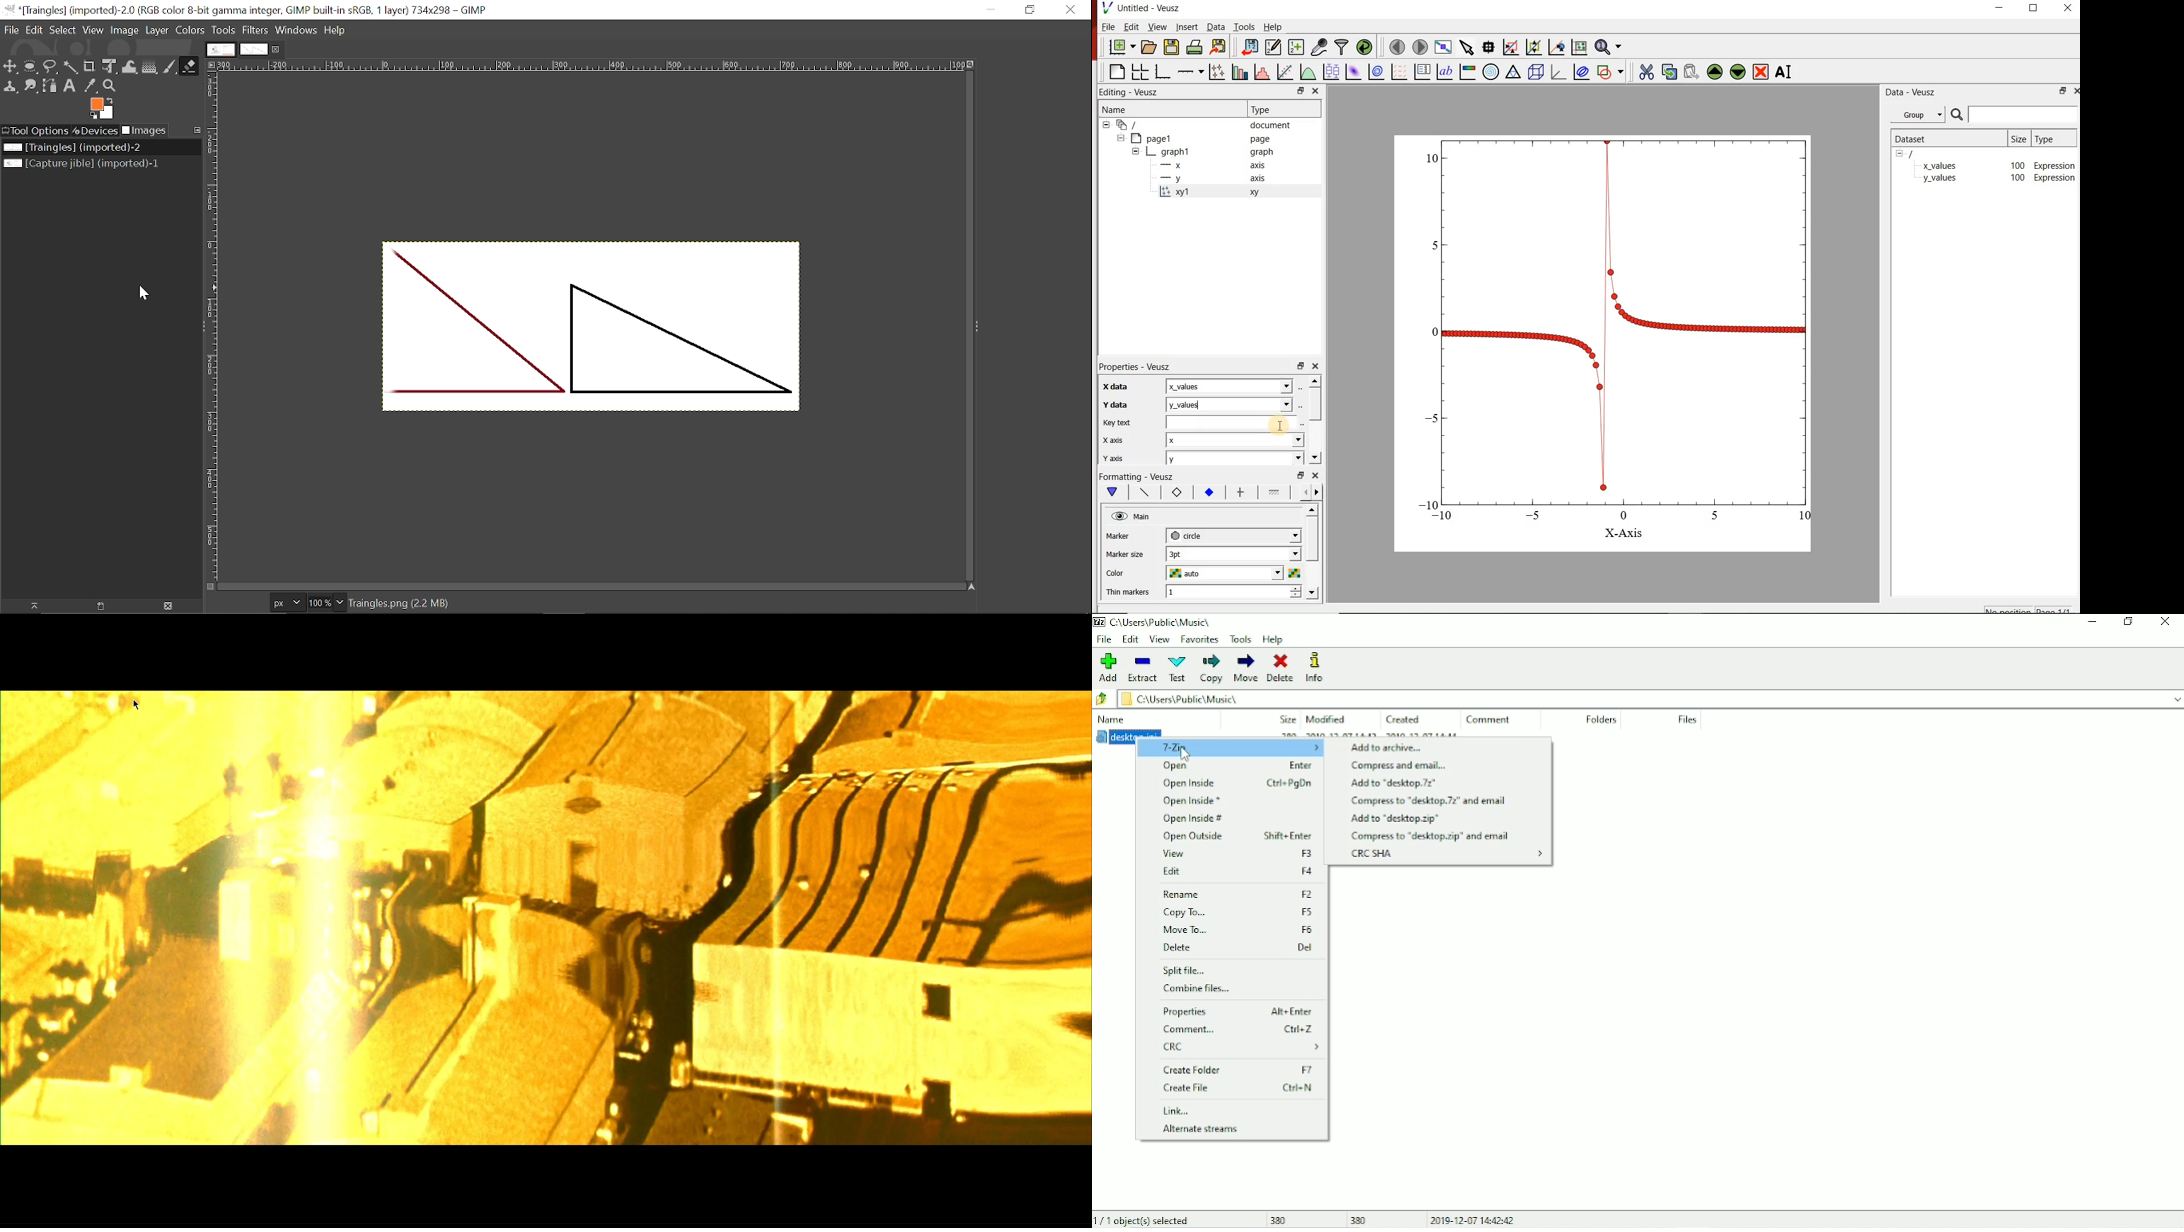 The height and width of the screenshot is (1232, 2184). I want to click on Add to "desktop.zip", so click(1398, 819).